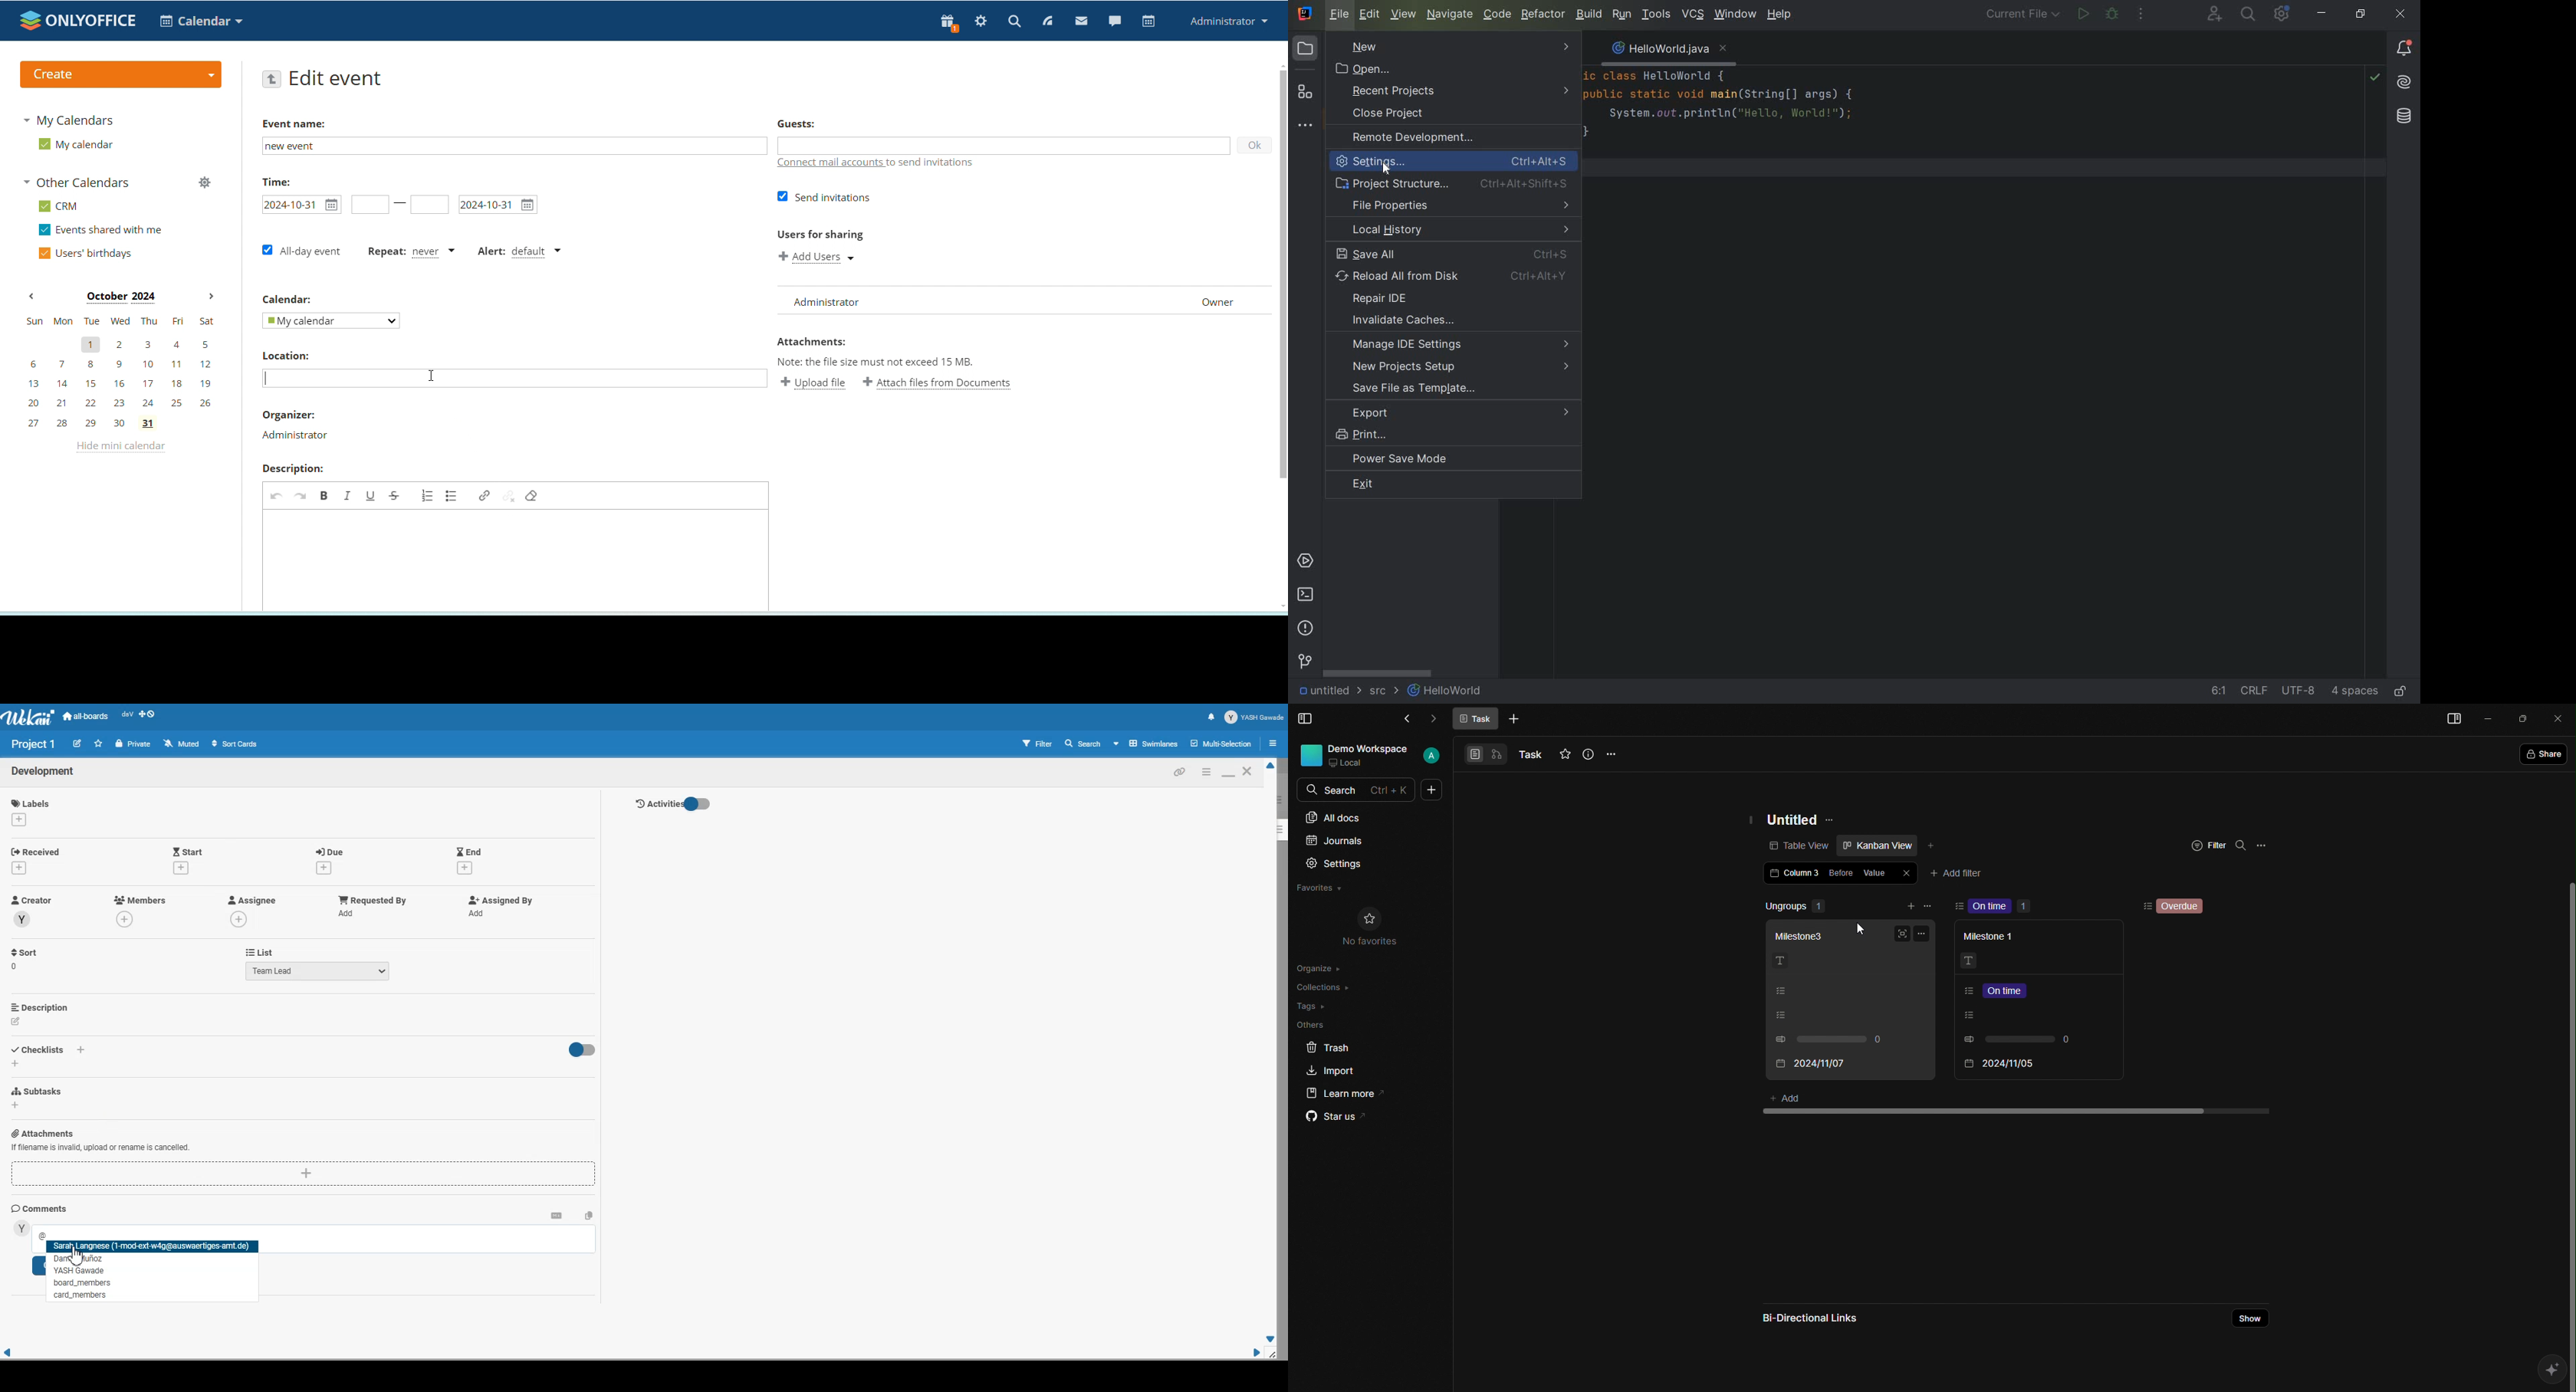 Image resolution: width=2576 pixels, height=1400 pixels. Describe the element at coordinates (1934, 844) in the screenshot. I see `Add` at that location.